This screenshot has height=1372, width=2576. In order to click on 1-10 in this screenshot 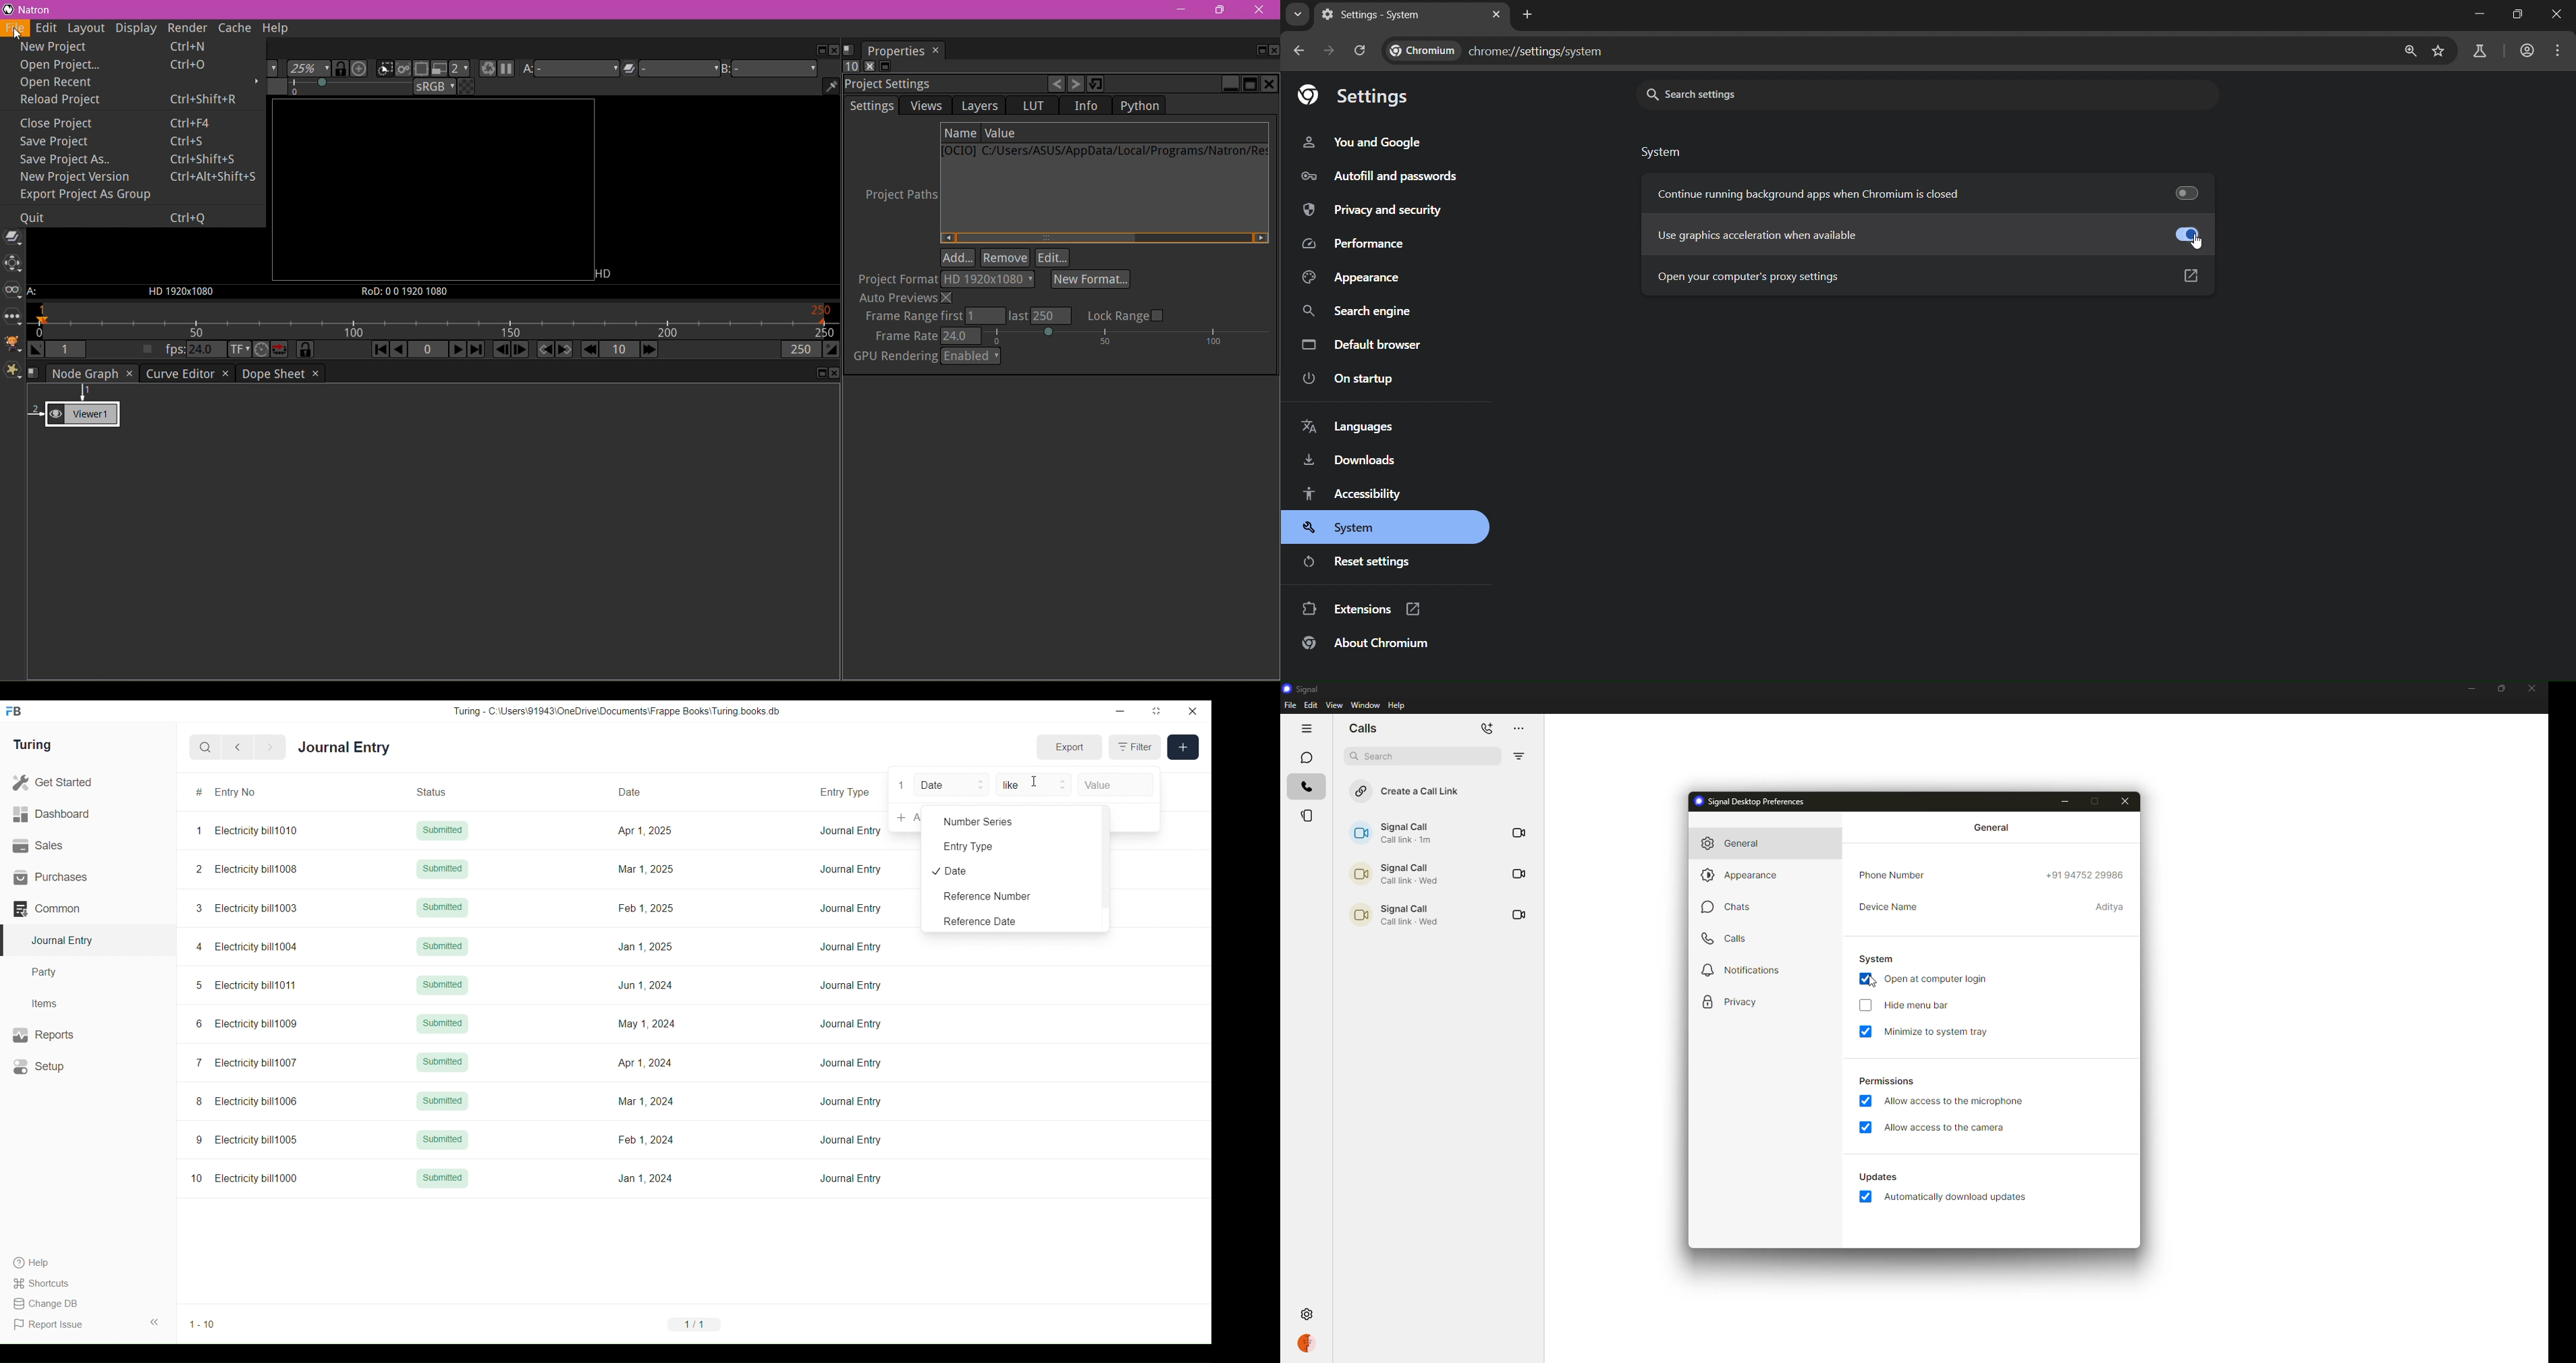, I will do `click(203, 1325)`.